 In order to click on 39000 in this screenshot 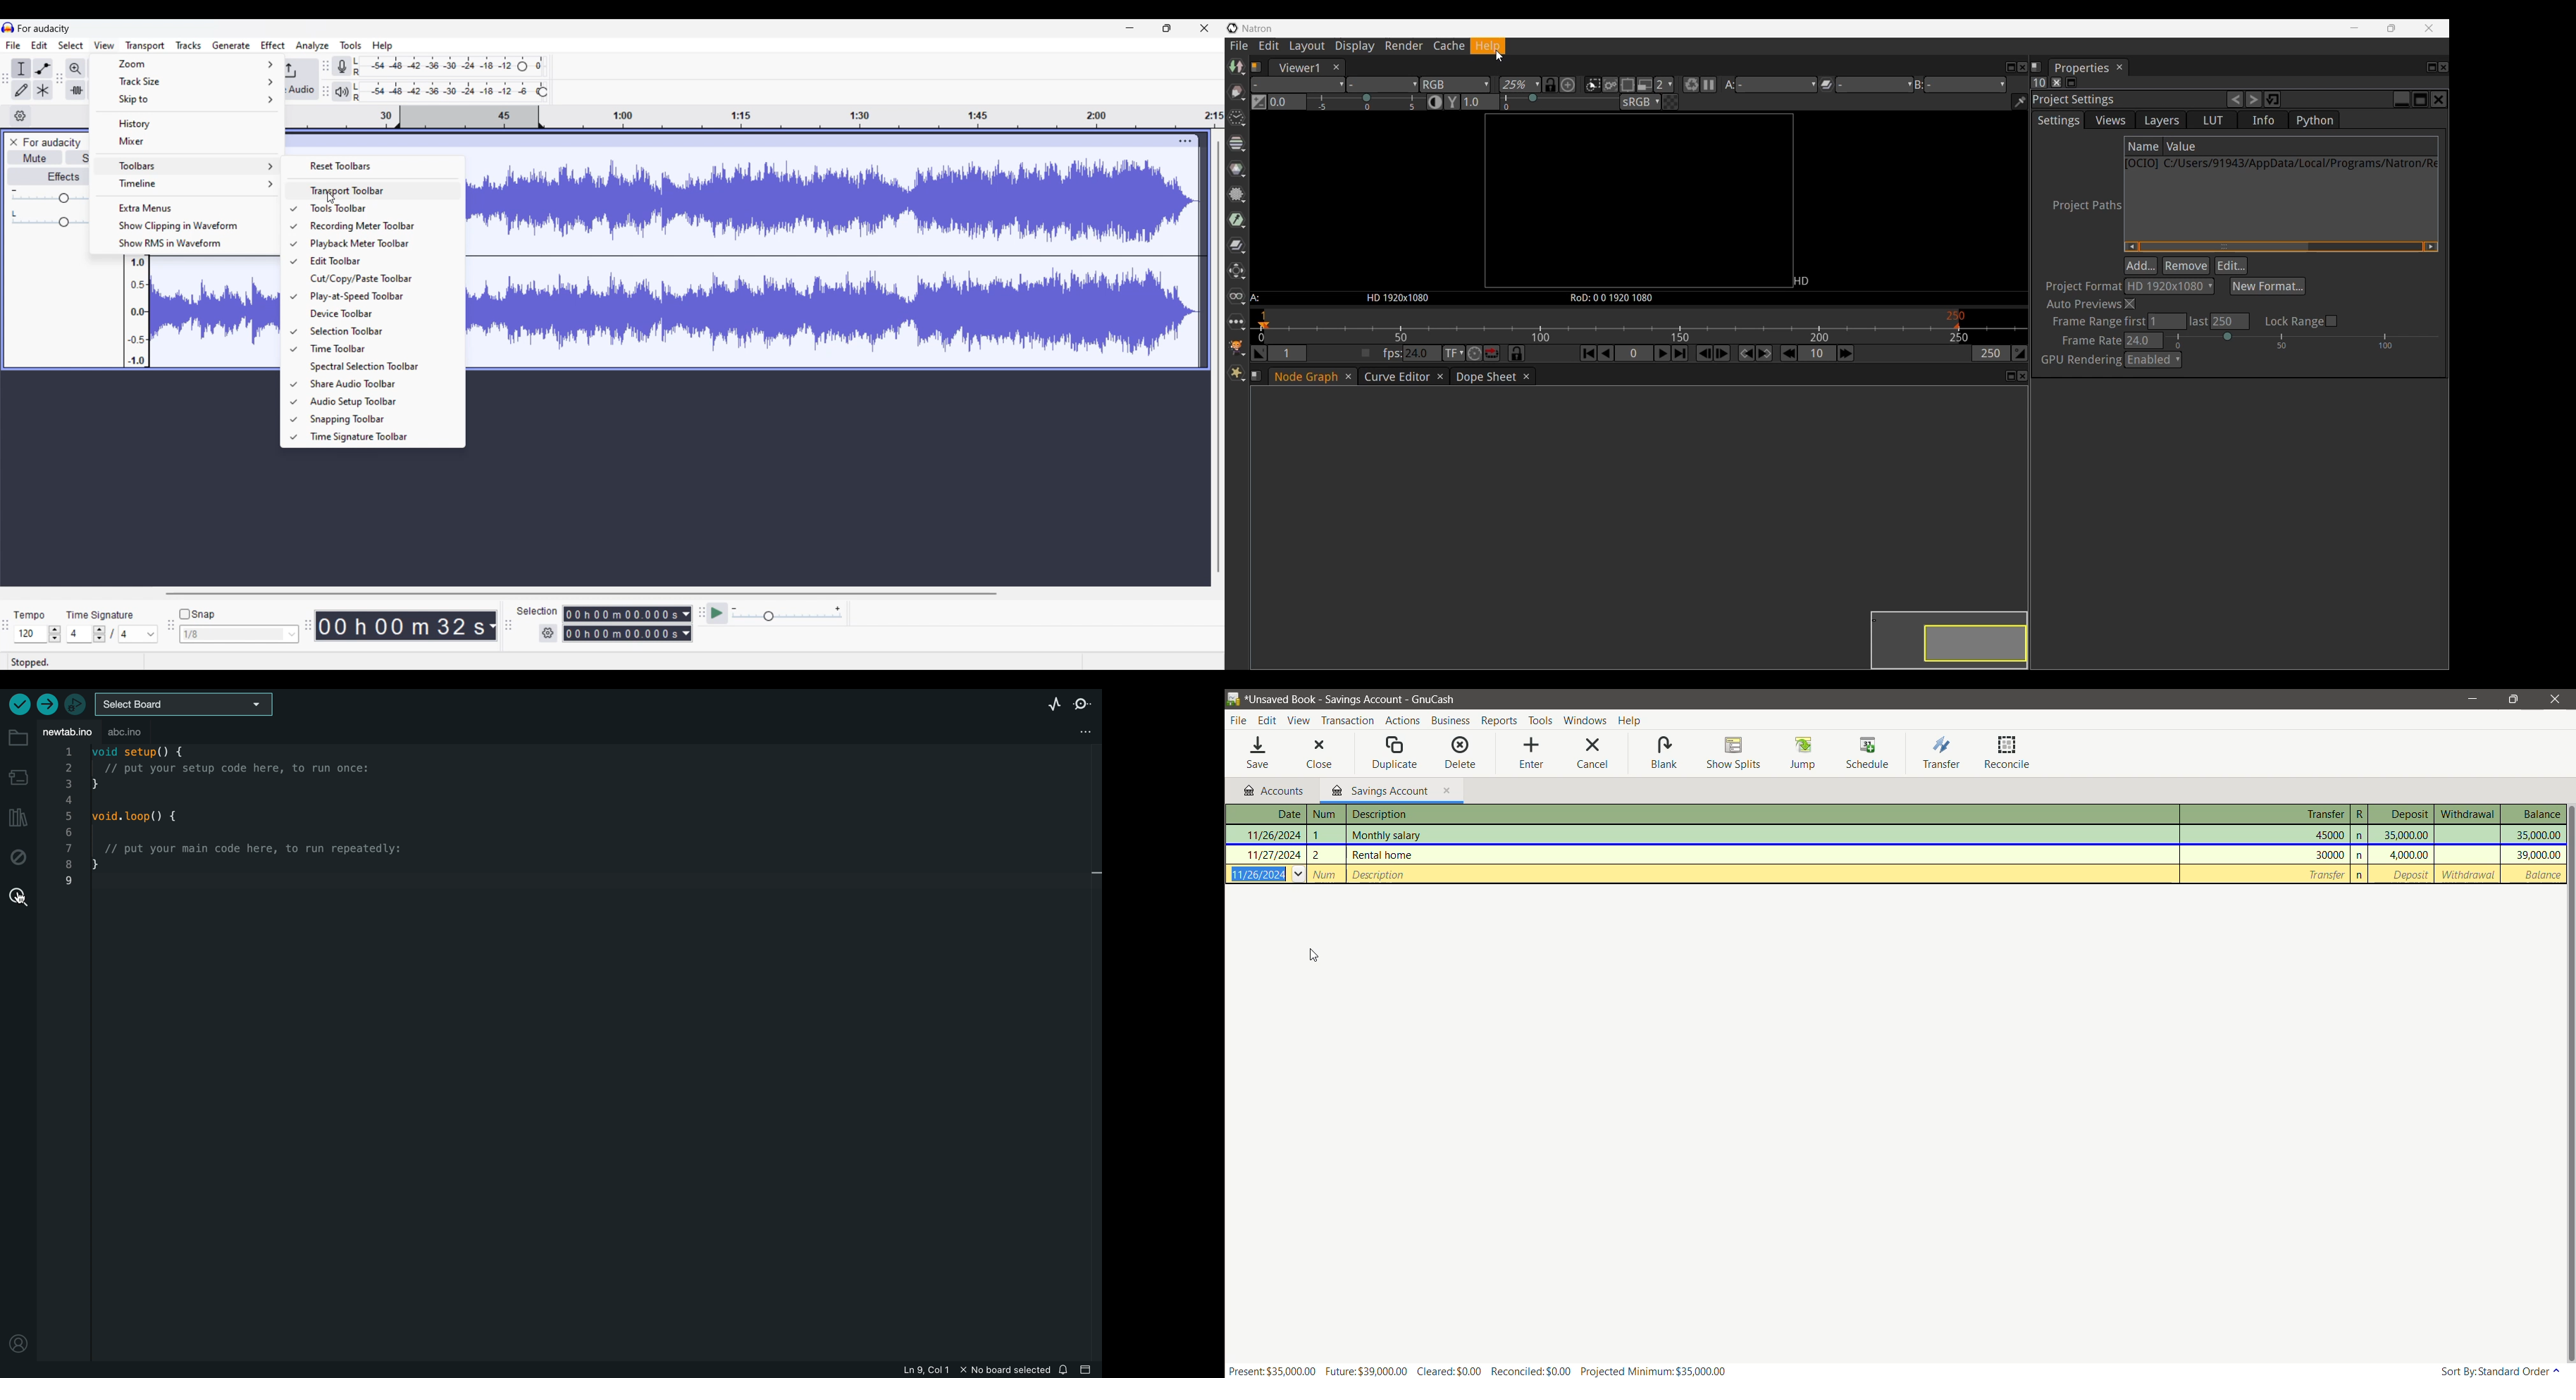, I will do `click(2533, 855)`.